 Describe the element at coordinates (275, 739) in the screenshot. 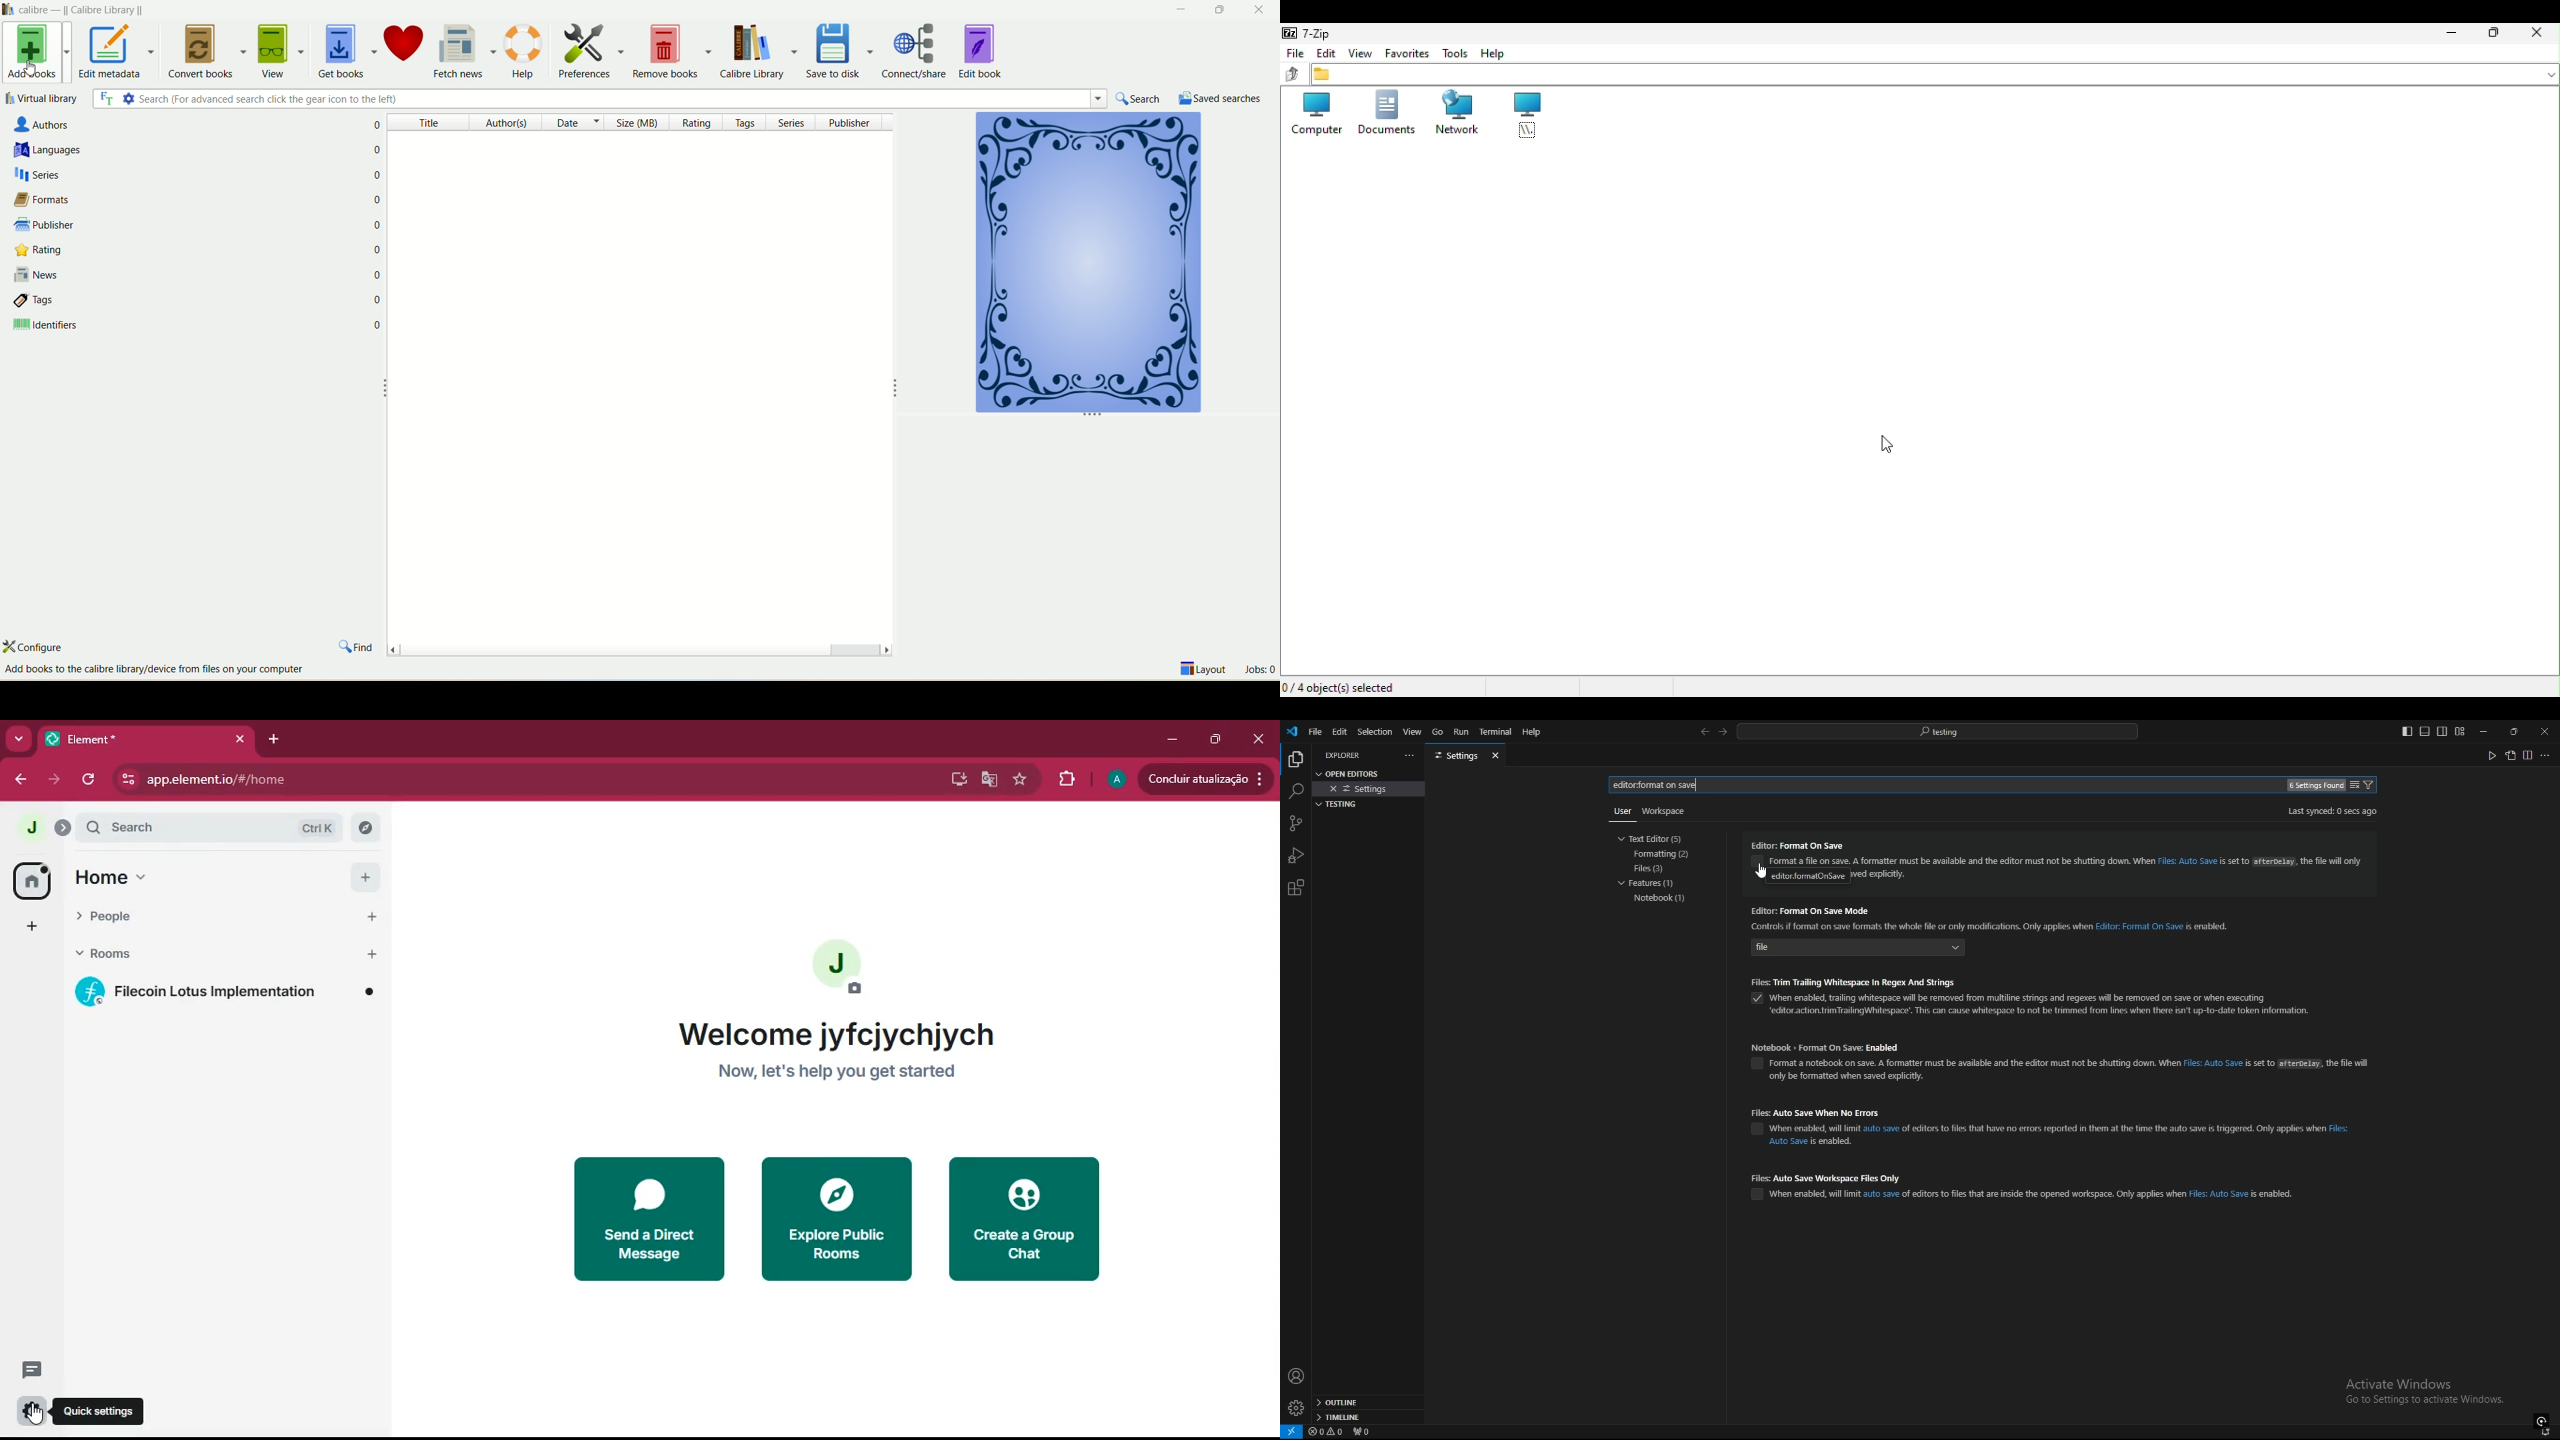

I see `add tab` at that location.